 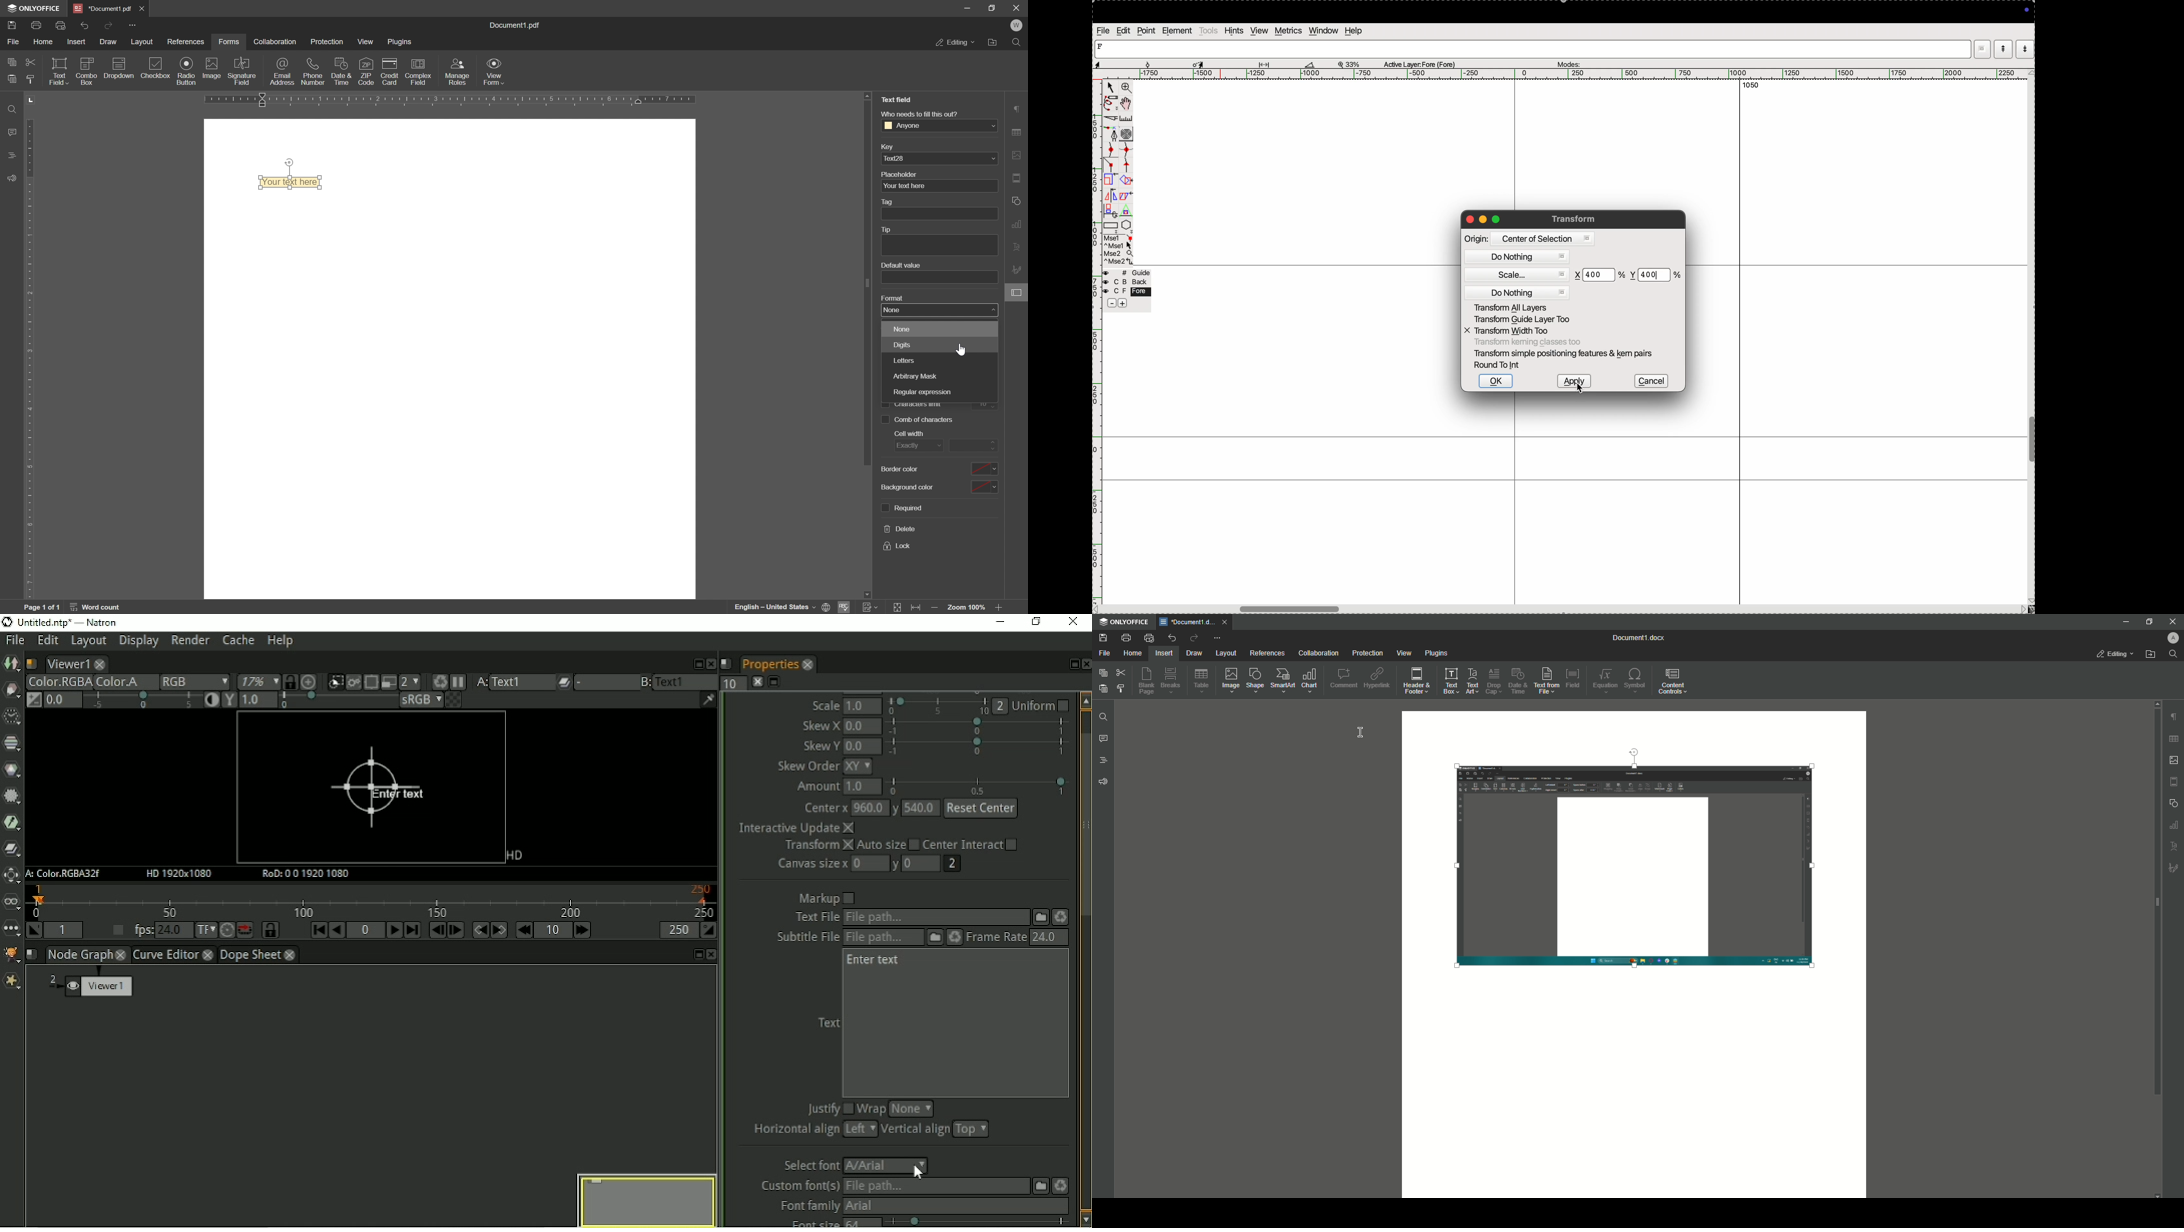 What do you see at coordinates (862, 746) in the screenshot?
I see `0.0` at bounding box center [862, 746].